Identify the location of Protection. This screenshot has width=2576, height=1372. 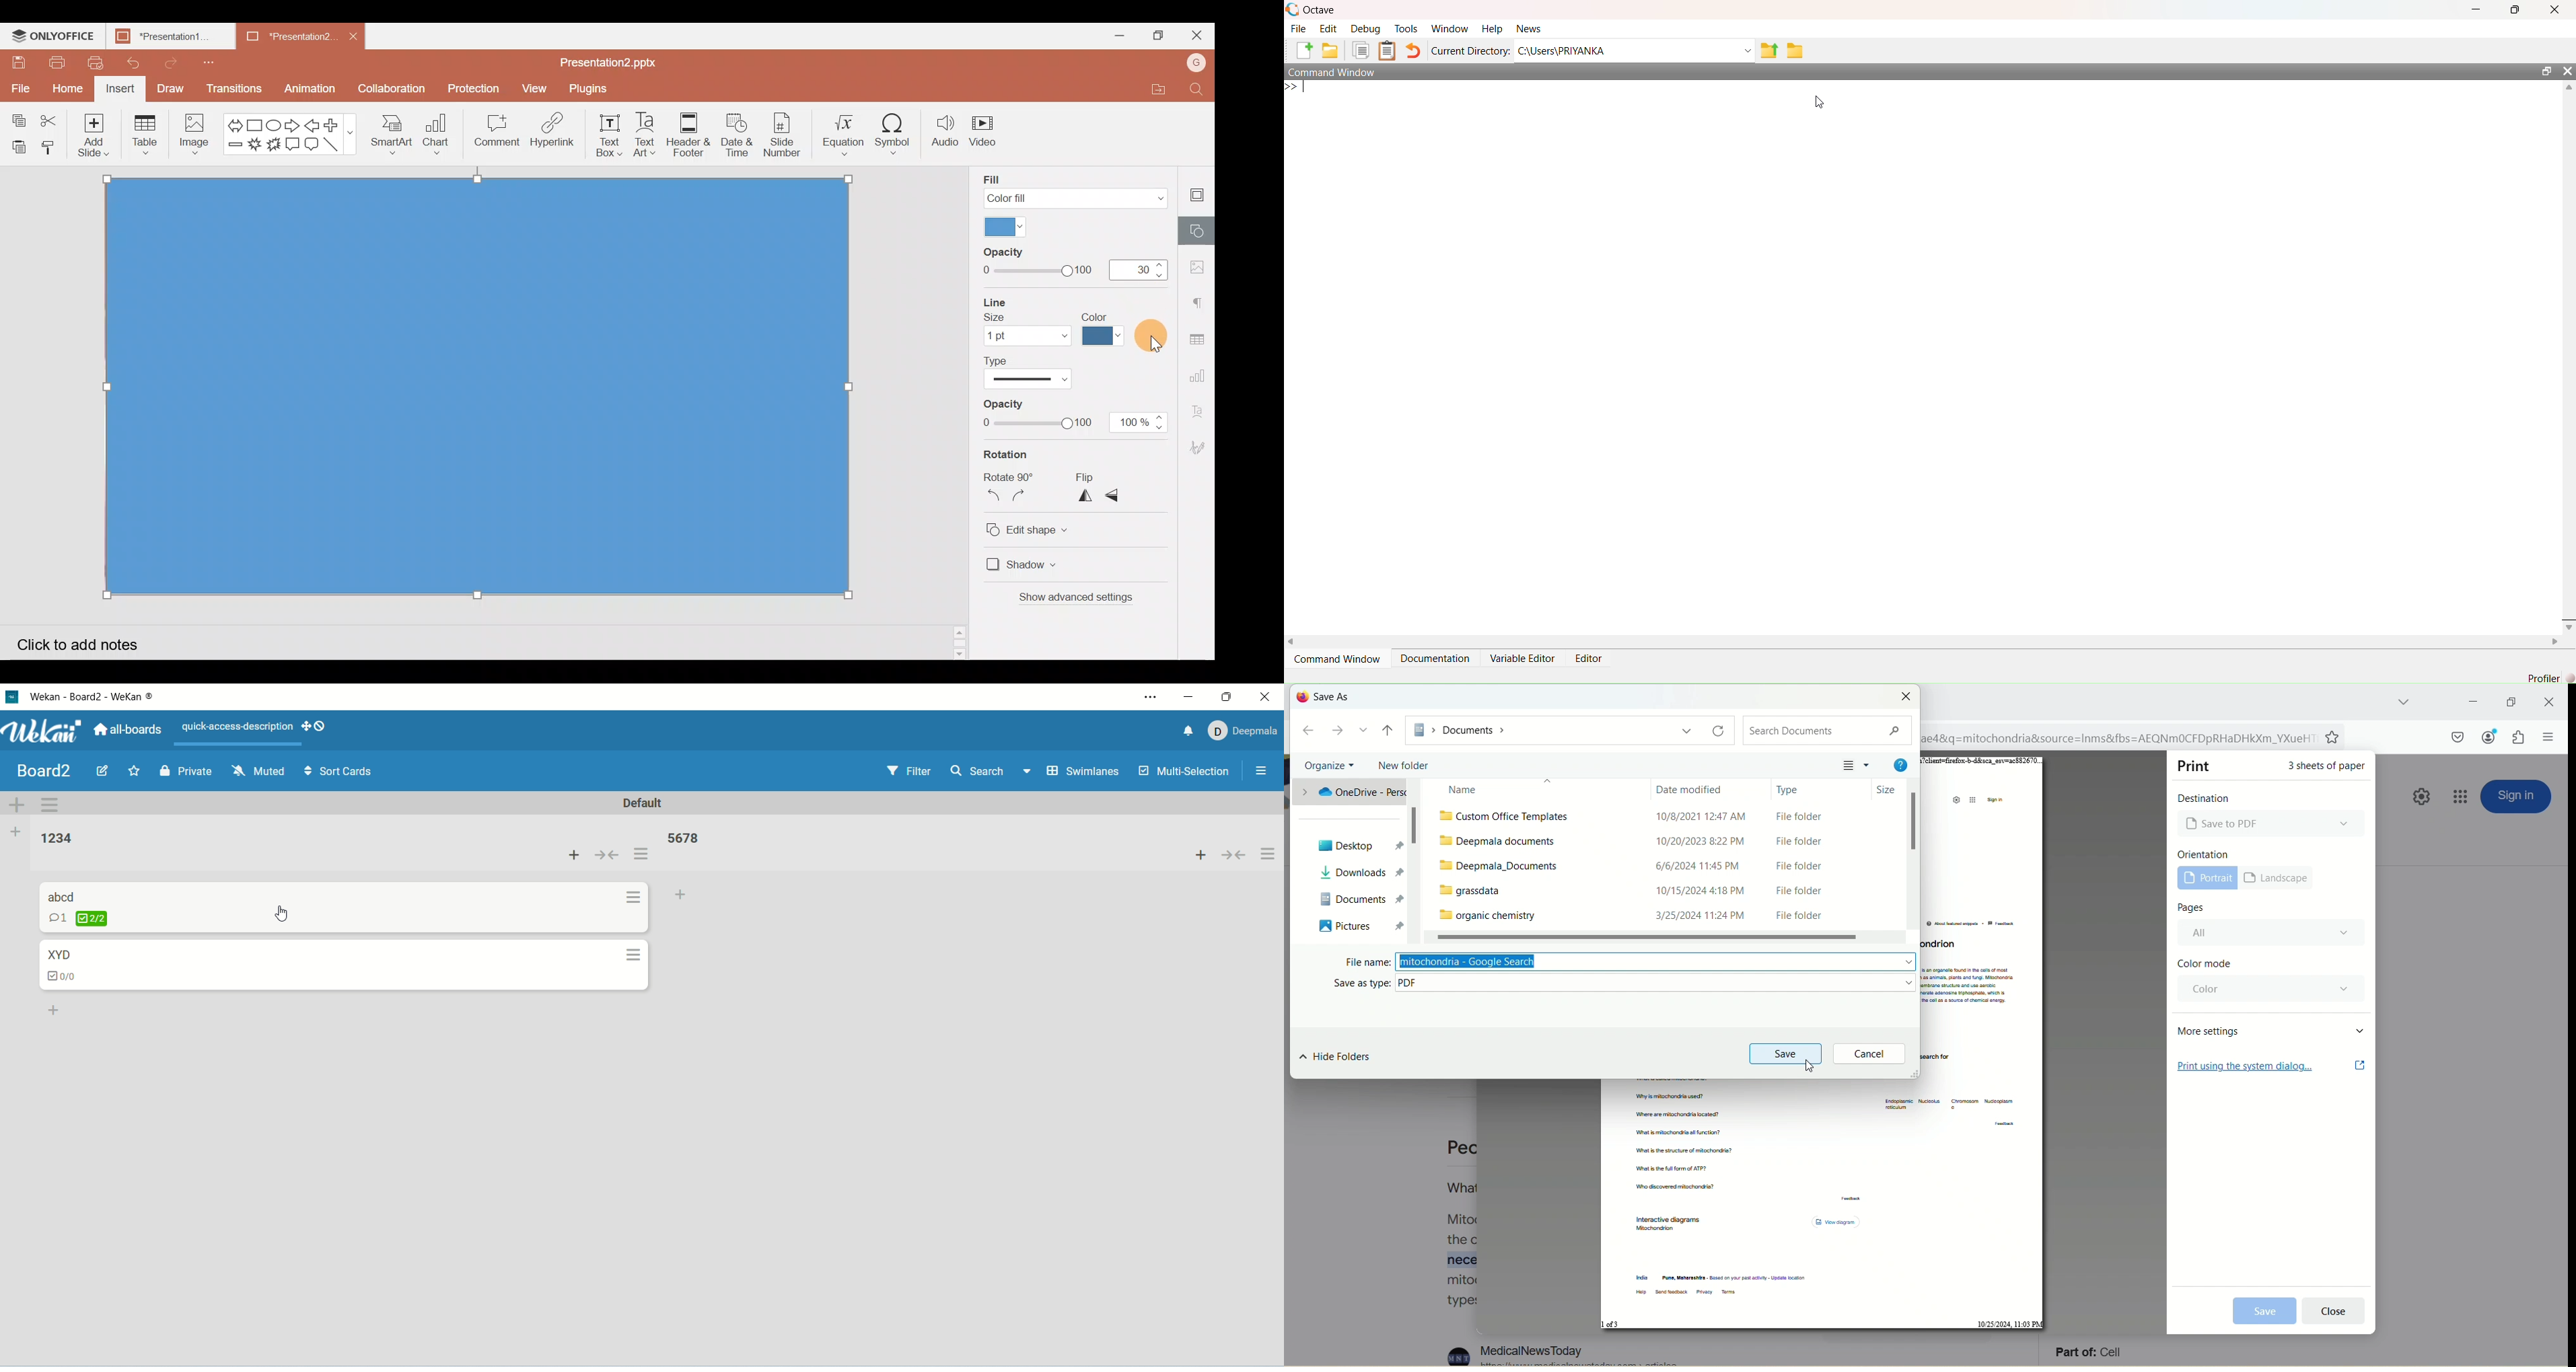
(470, 88).